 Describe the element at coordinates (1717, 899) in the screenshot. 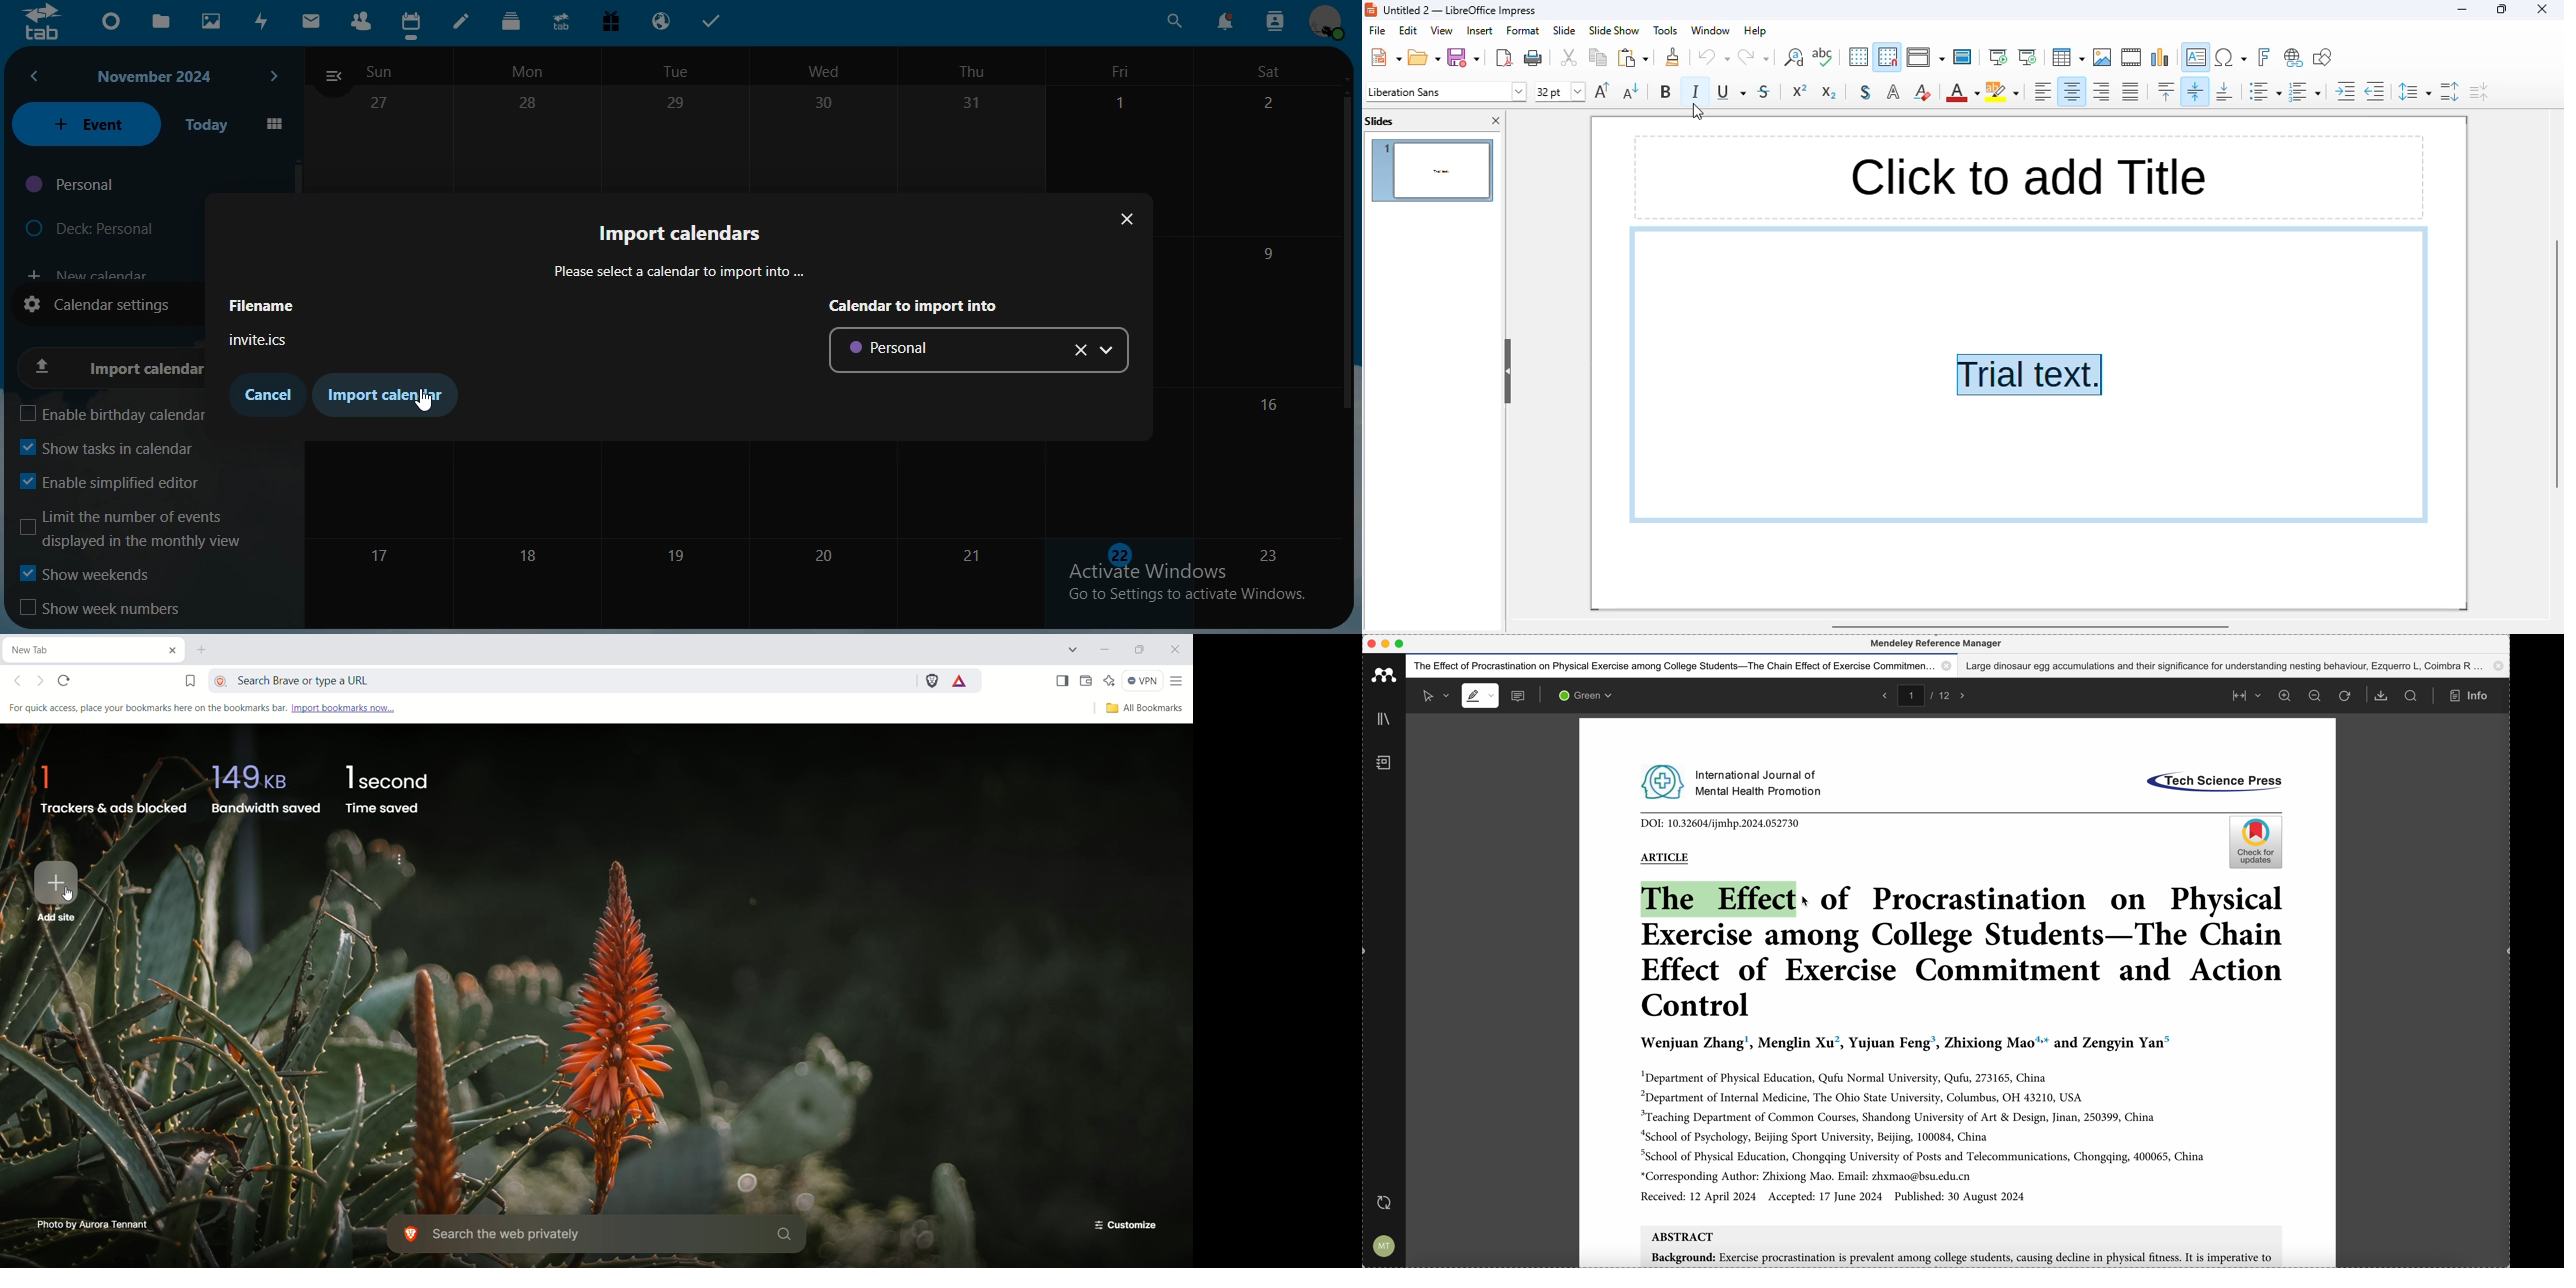

I see `drag to highlight with green color` at that location.